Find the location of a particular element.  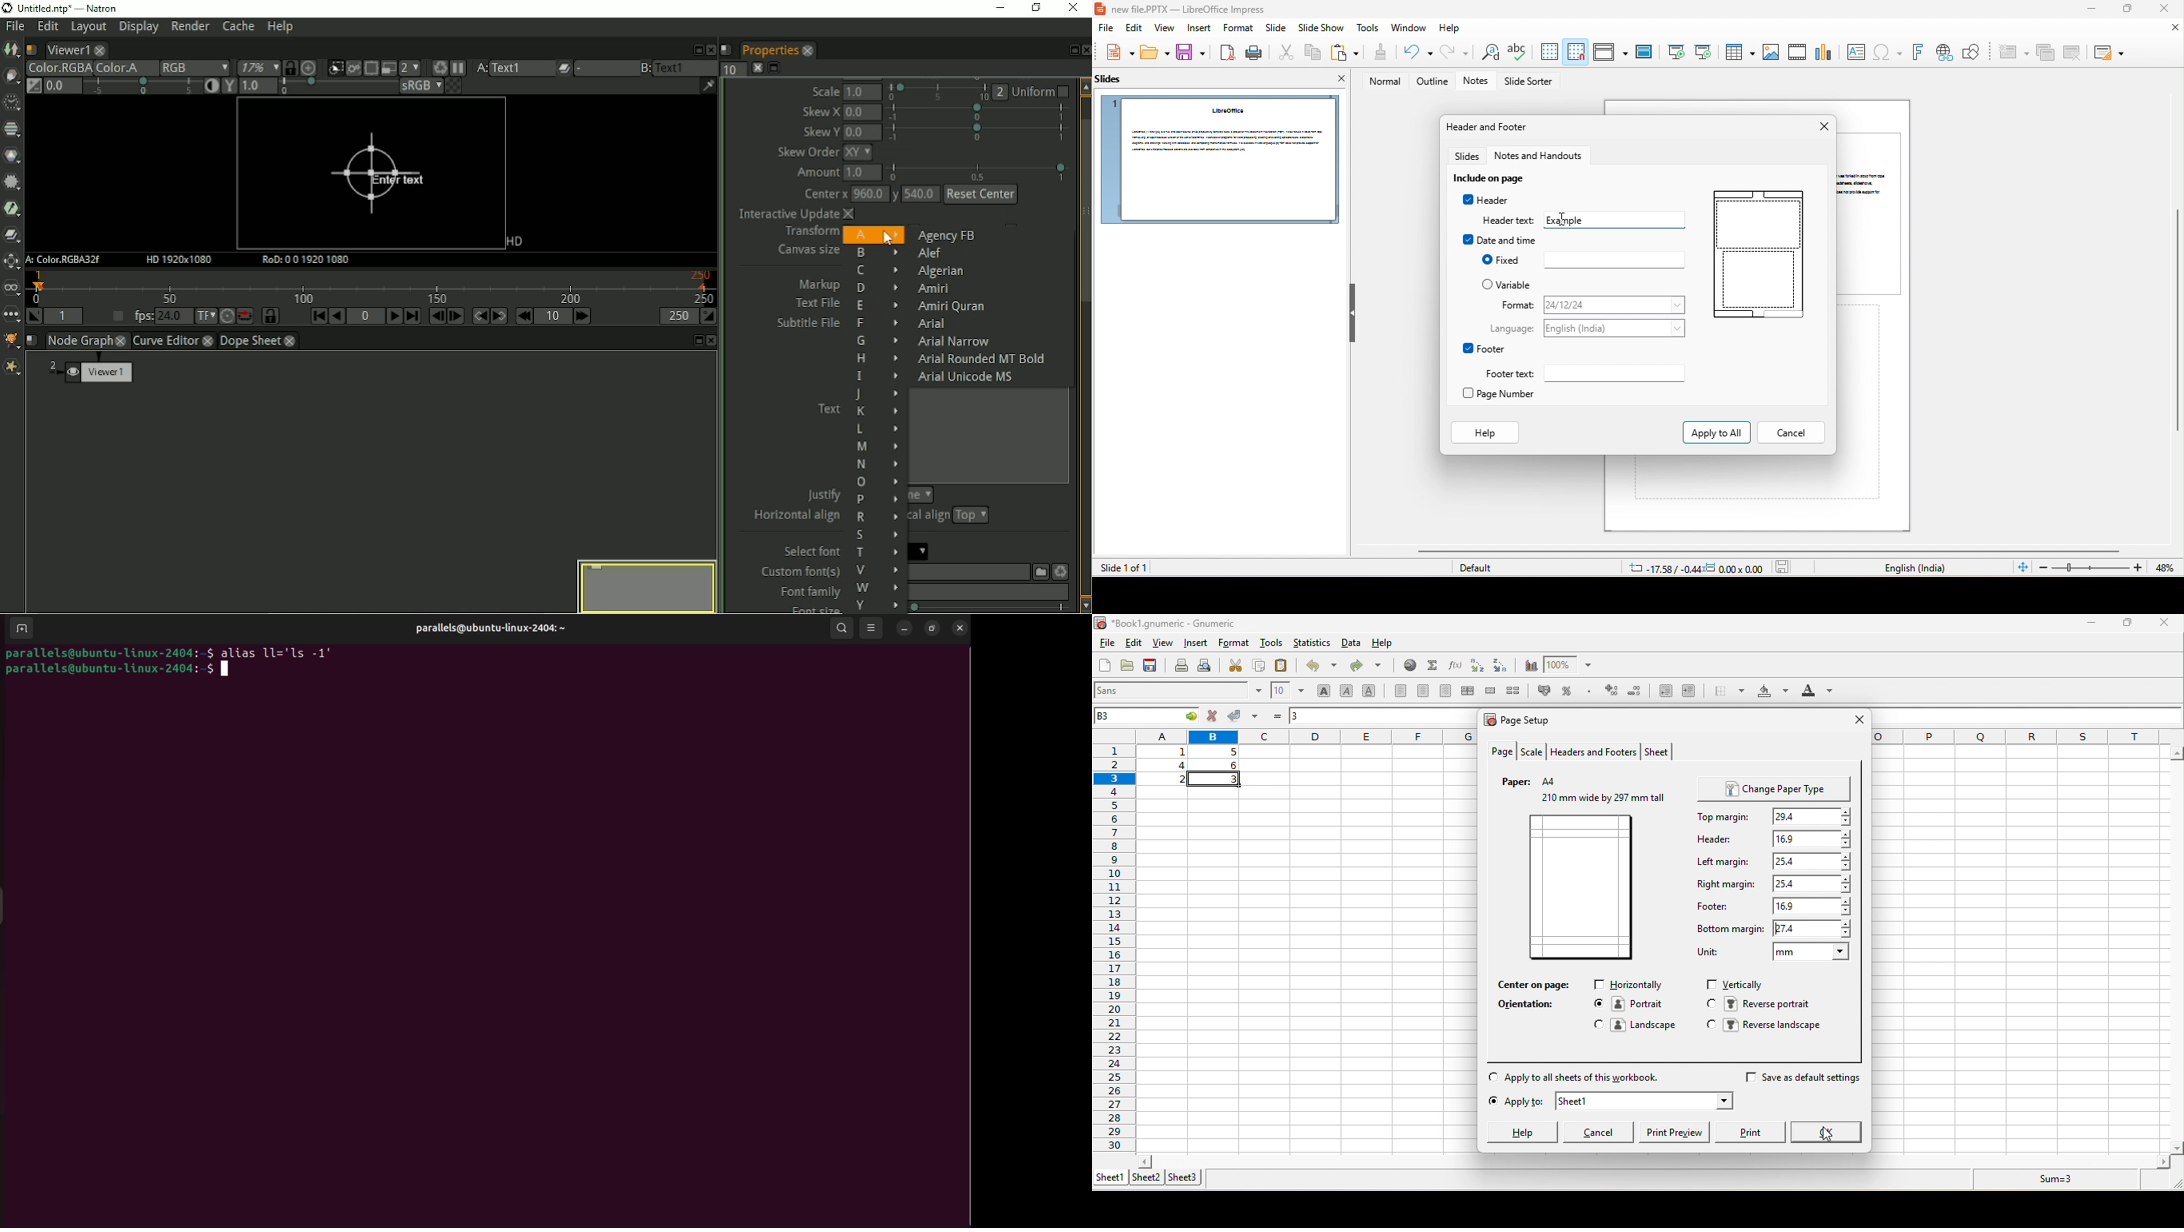

find and replace is located at coordinates (1487, 54).